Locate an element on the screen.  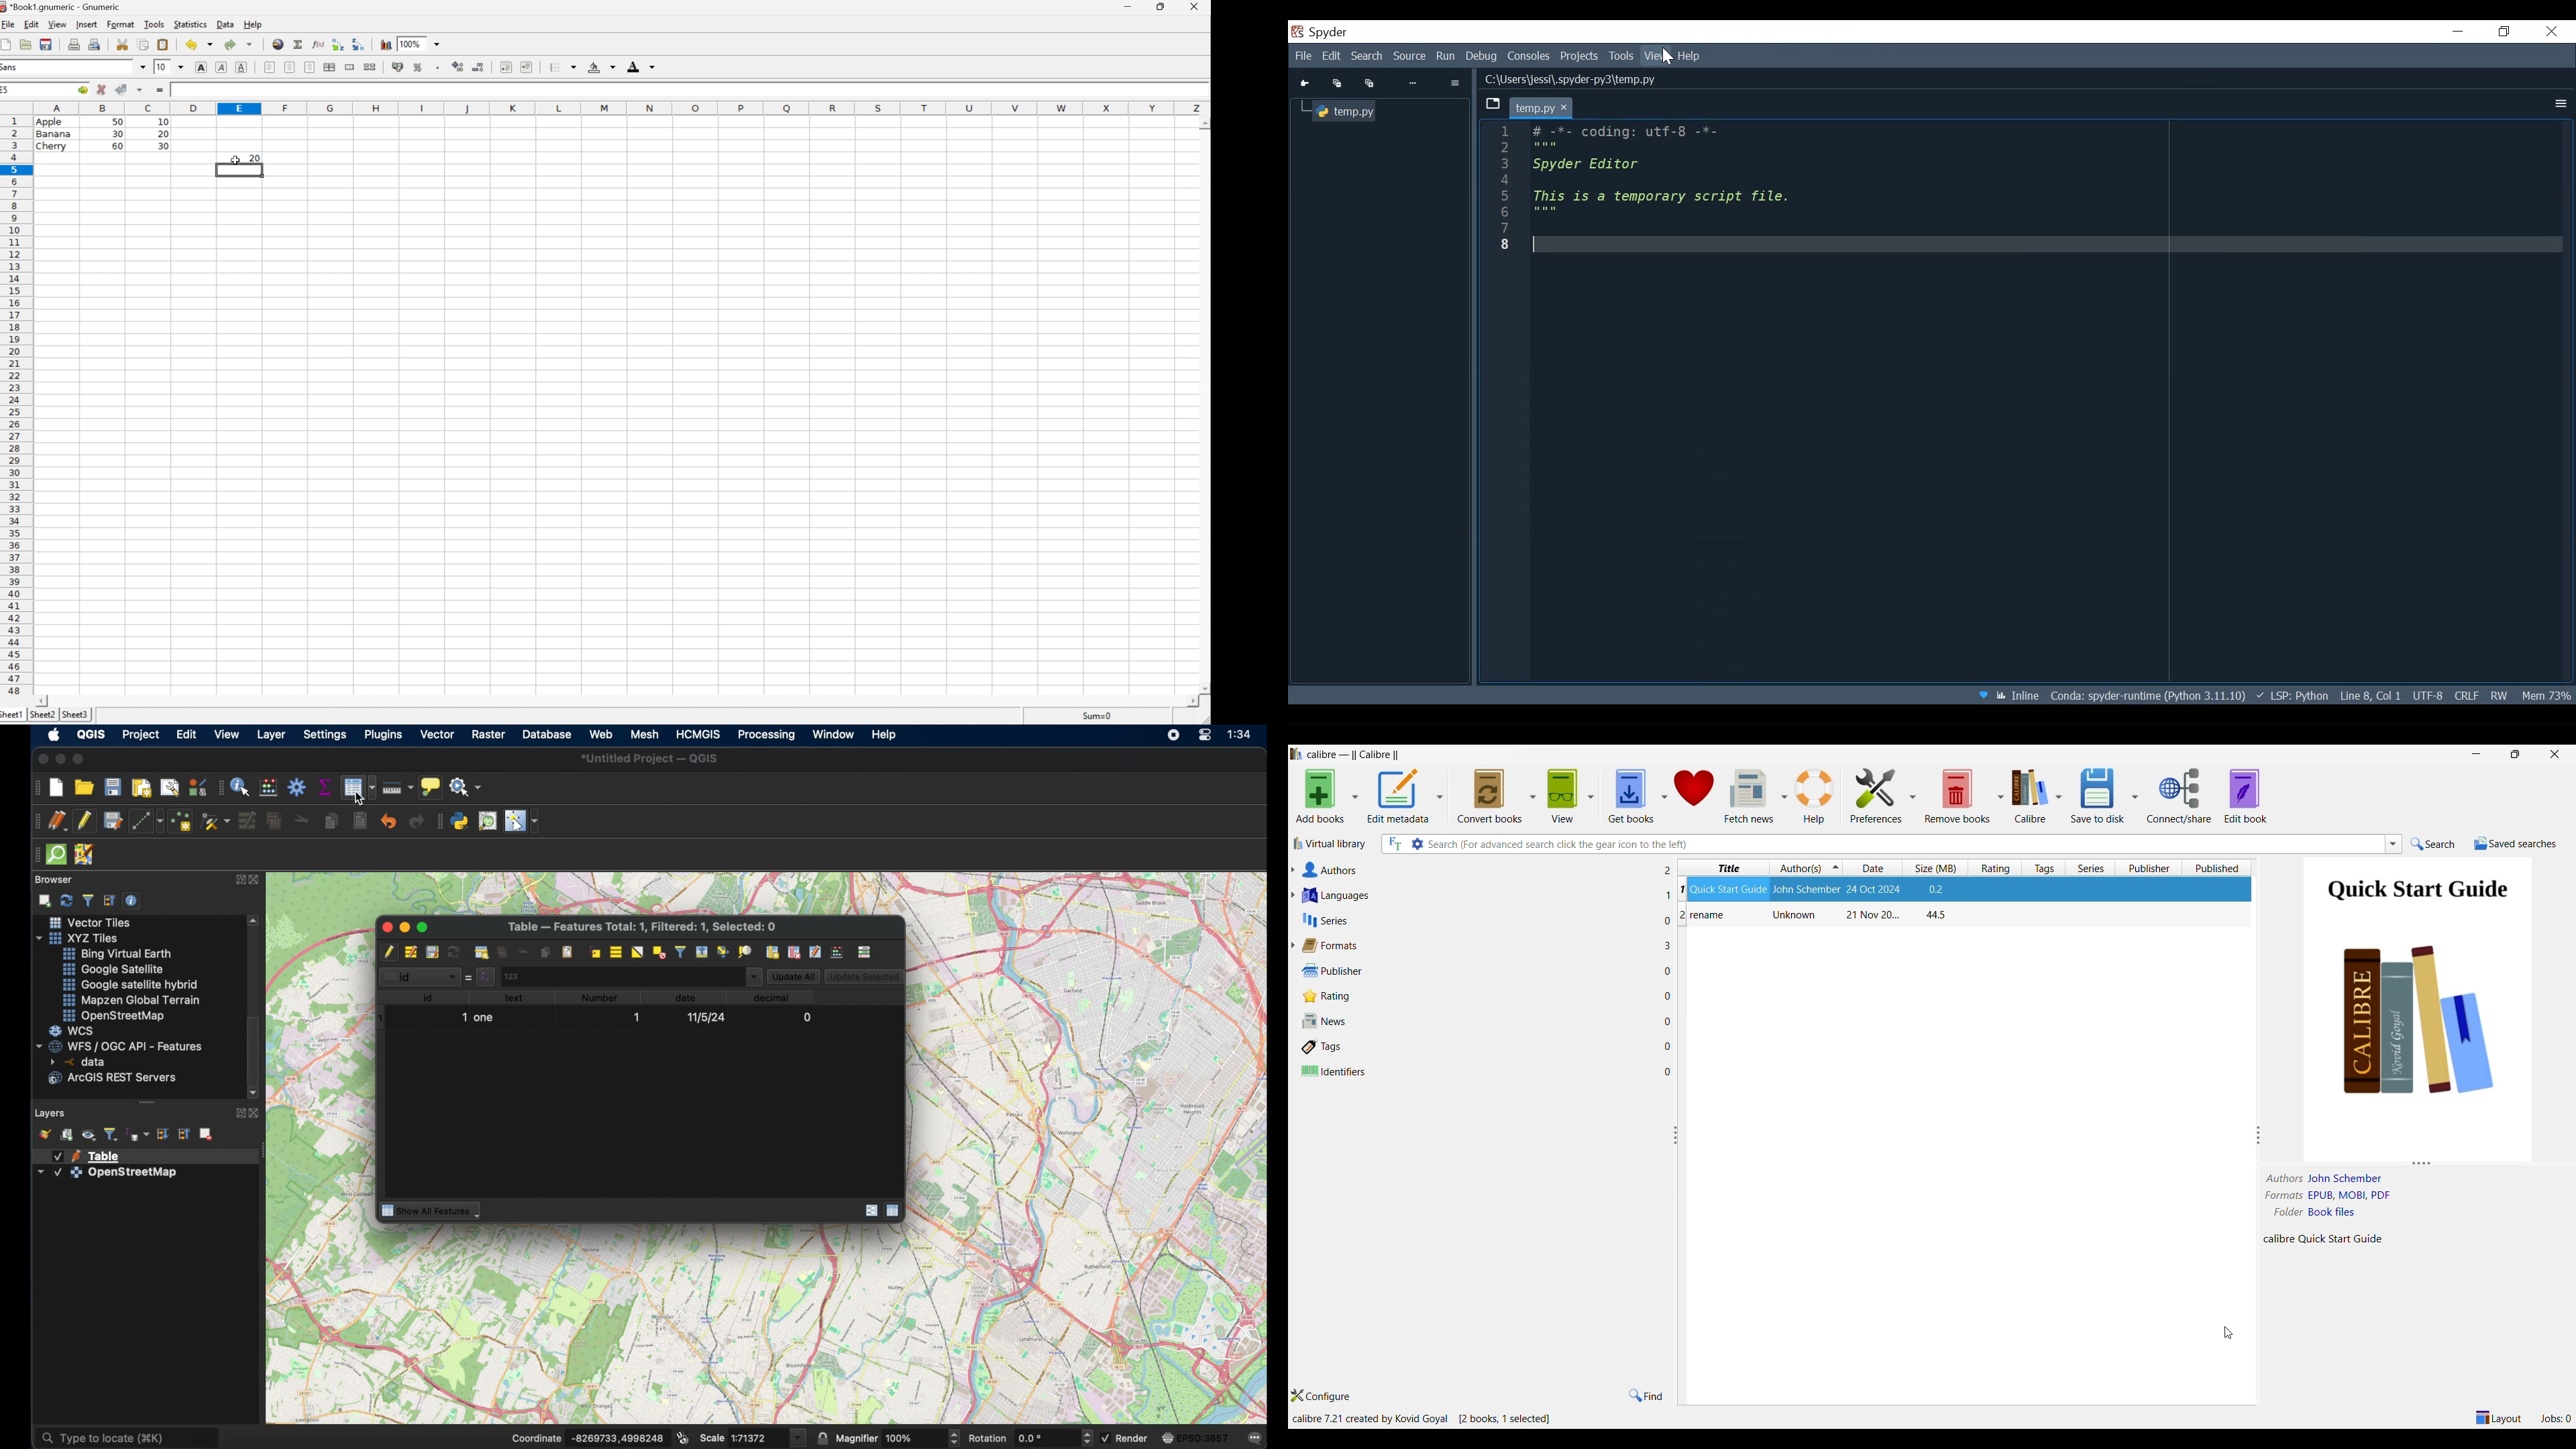
align left is located at coordinates (267, 67).